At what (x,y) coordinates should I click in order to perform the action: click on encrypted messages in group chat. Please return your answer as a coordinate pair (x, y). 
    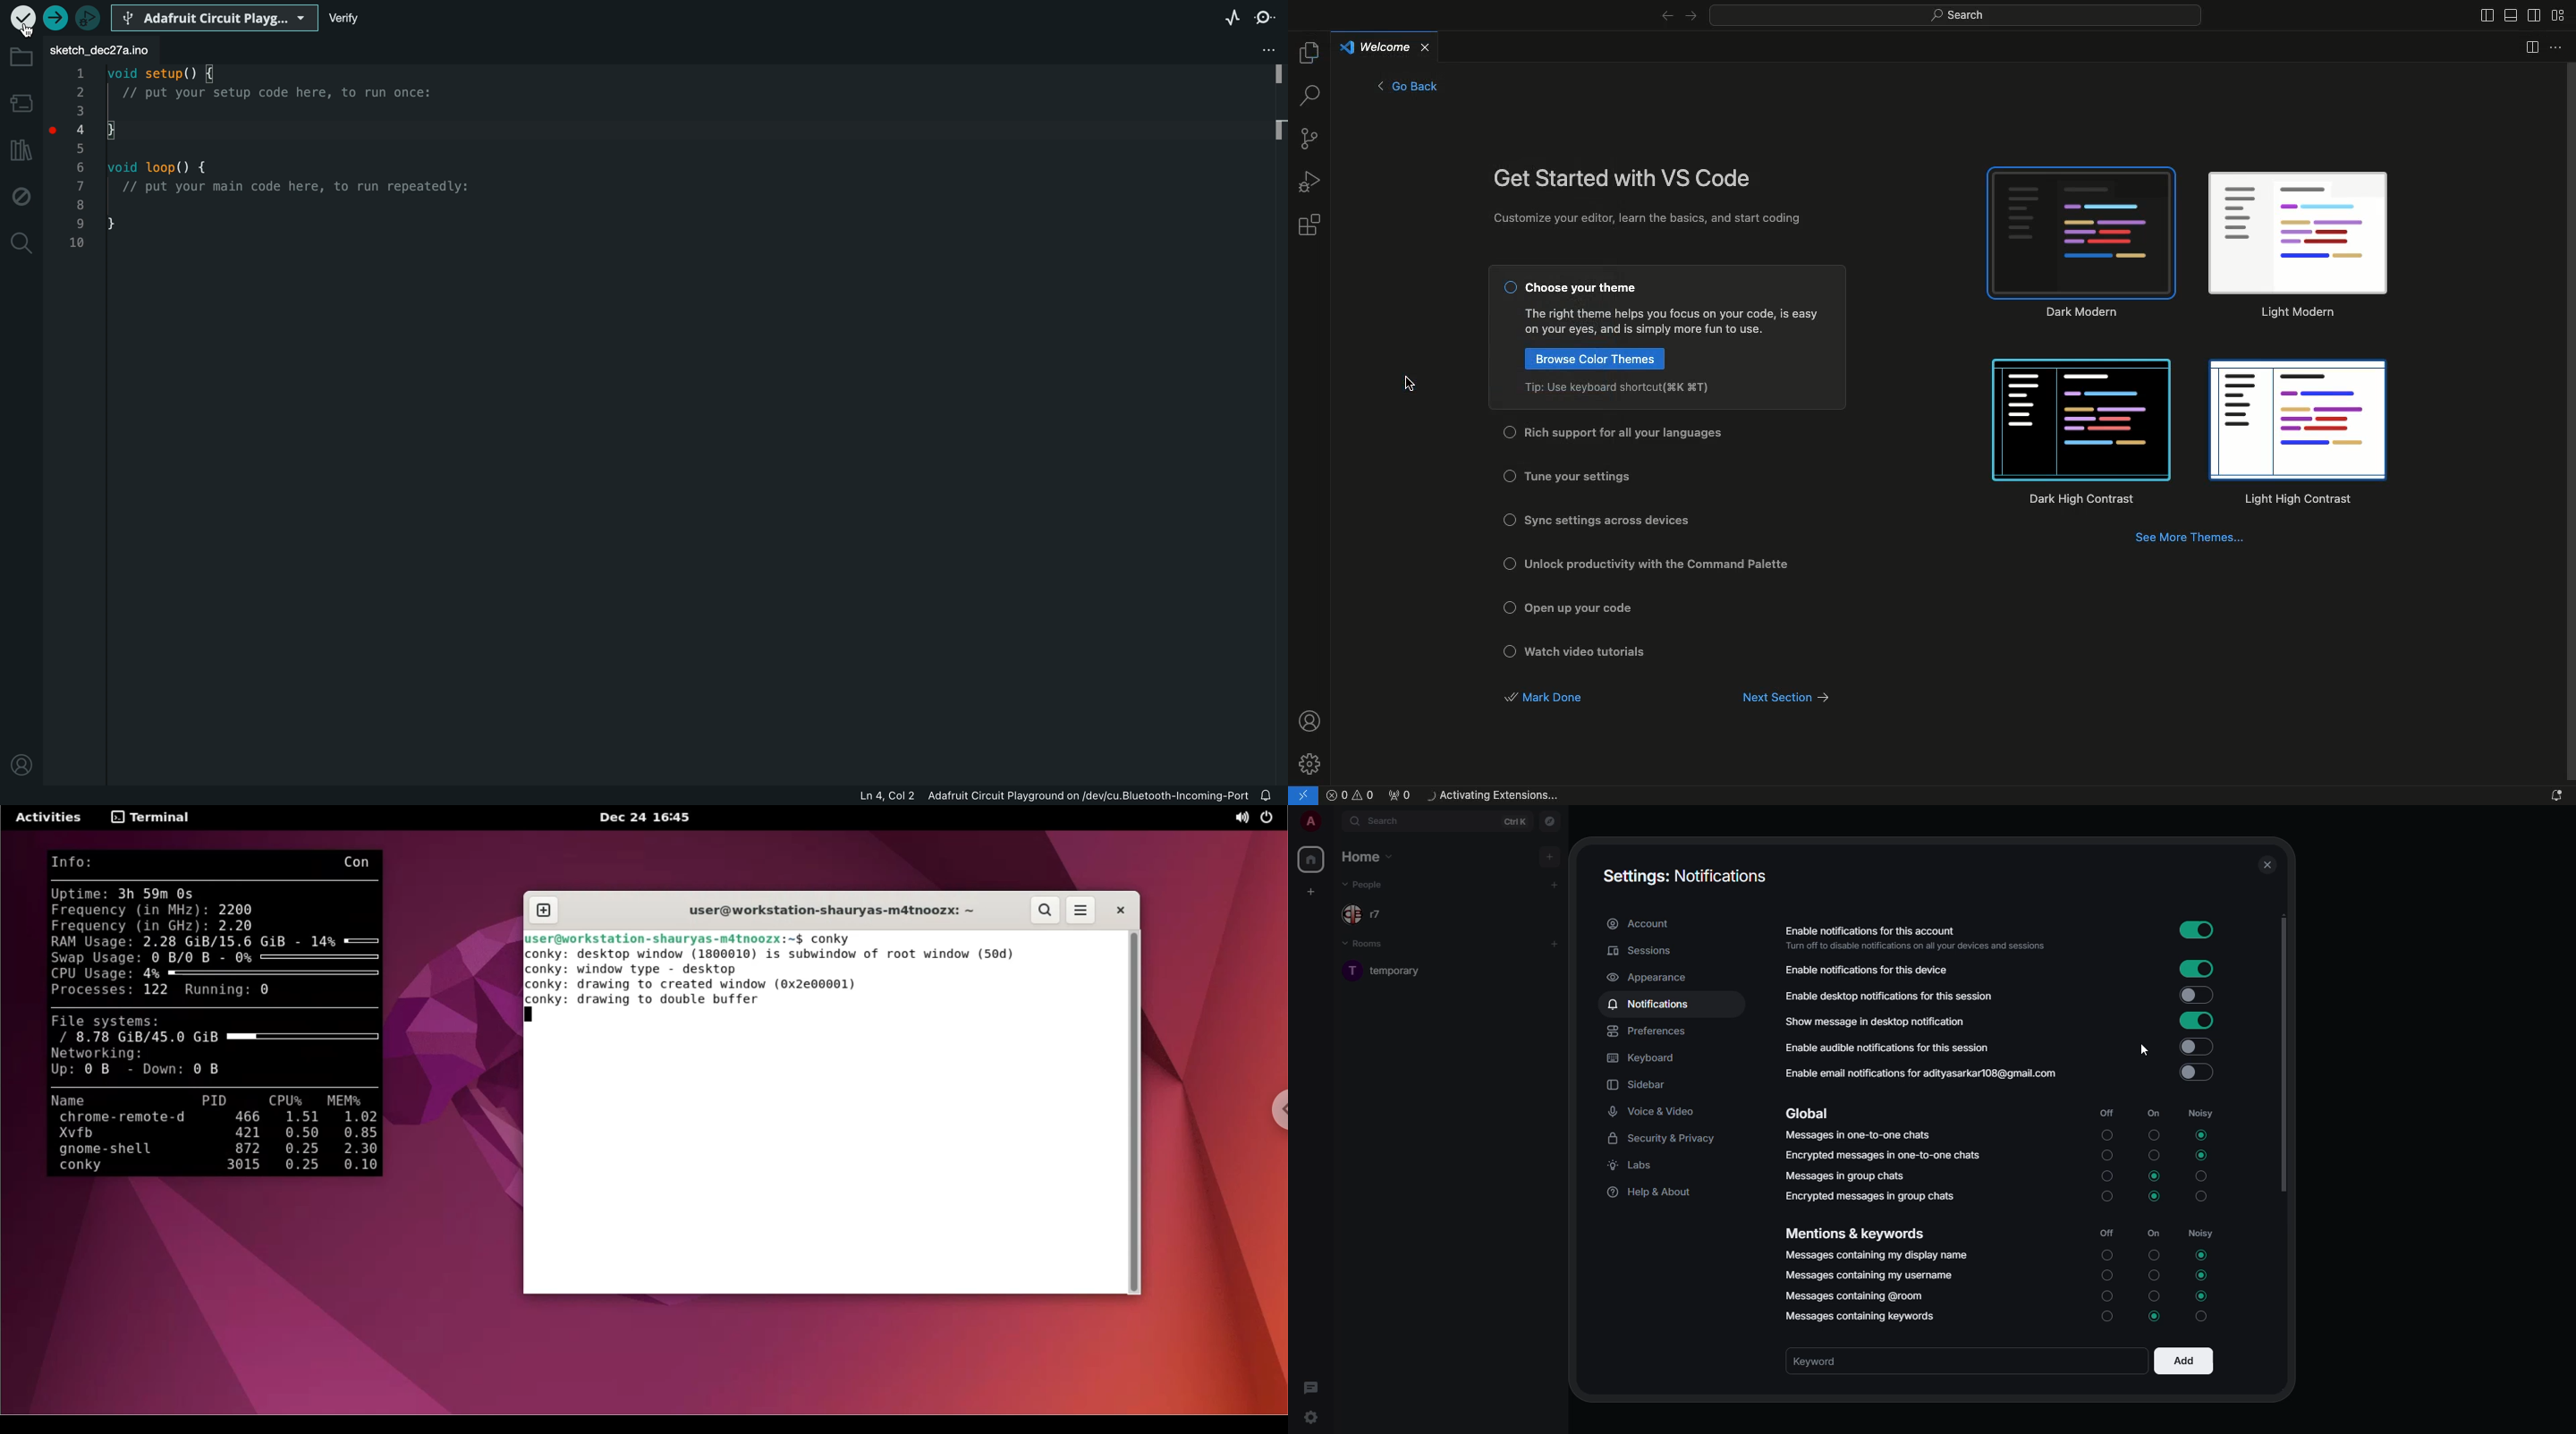
    Looking at the image, I should click on (1872, 1197).